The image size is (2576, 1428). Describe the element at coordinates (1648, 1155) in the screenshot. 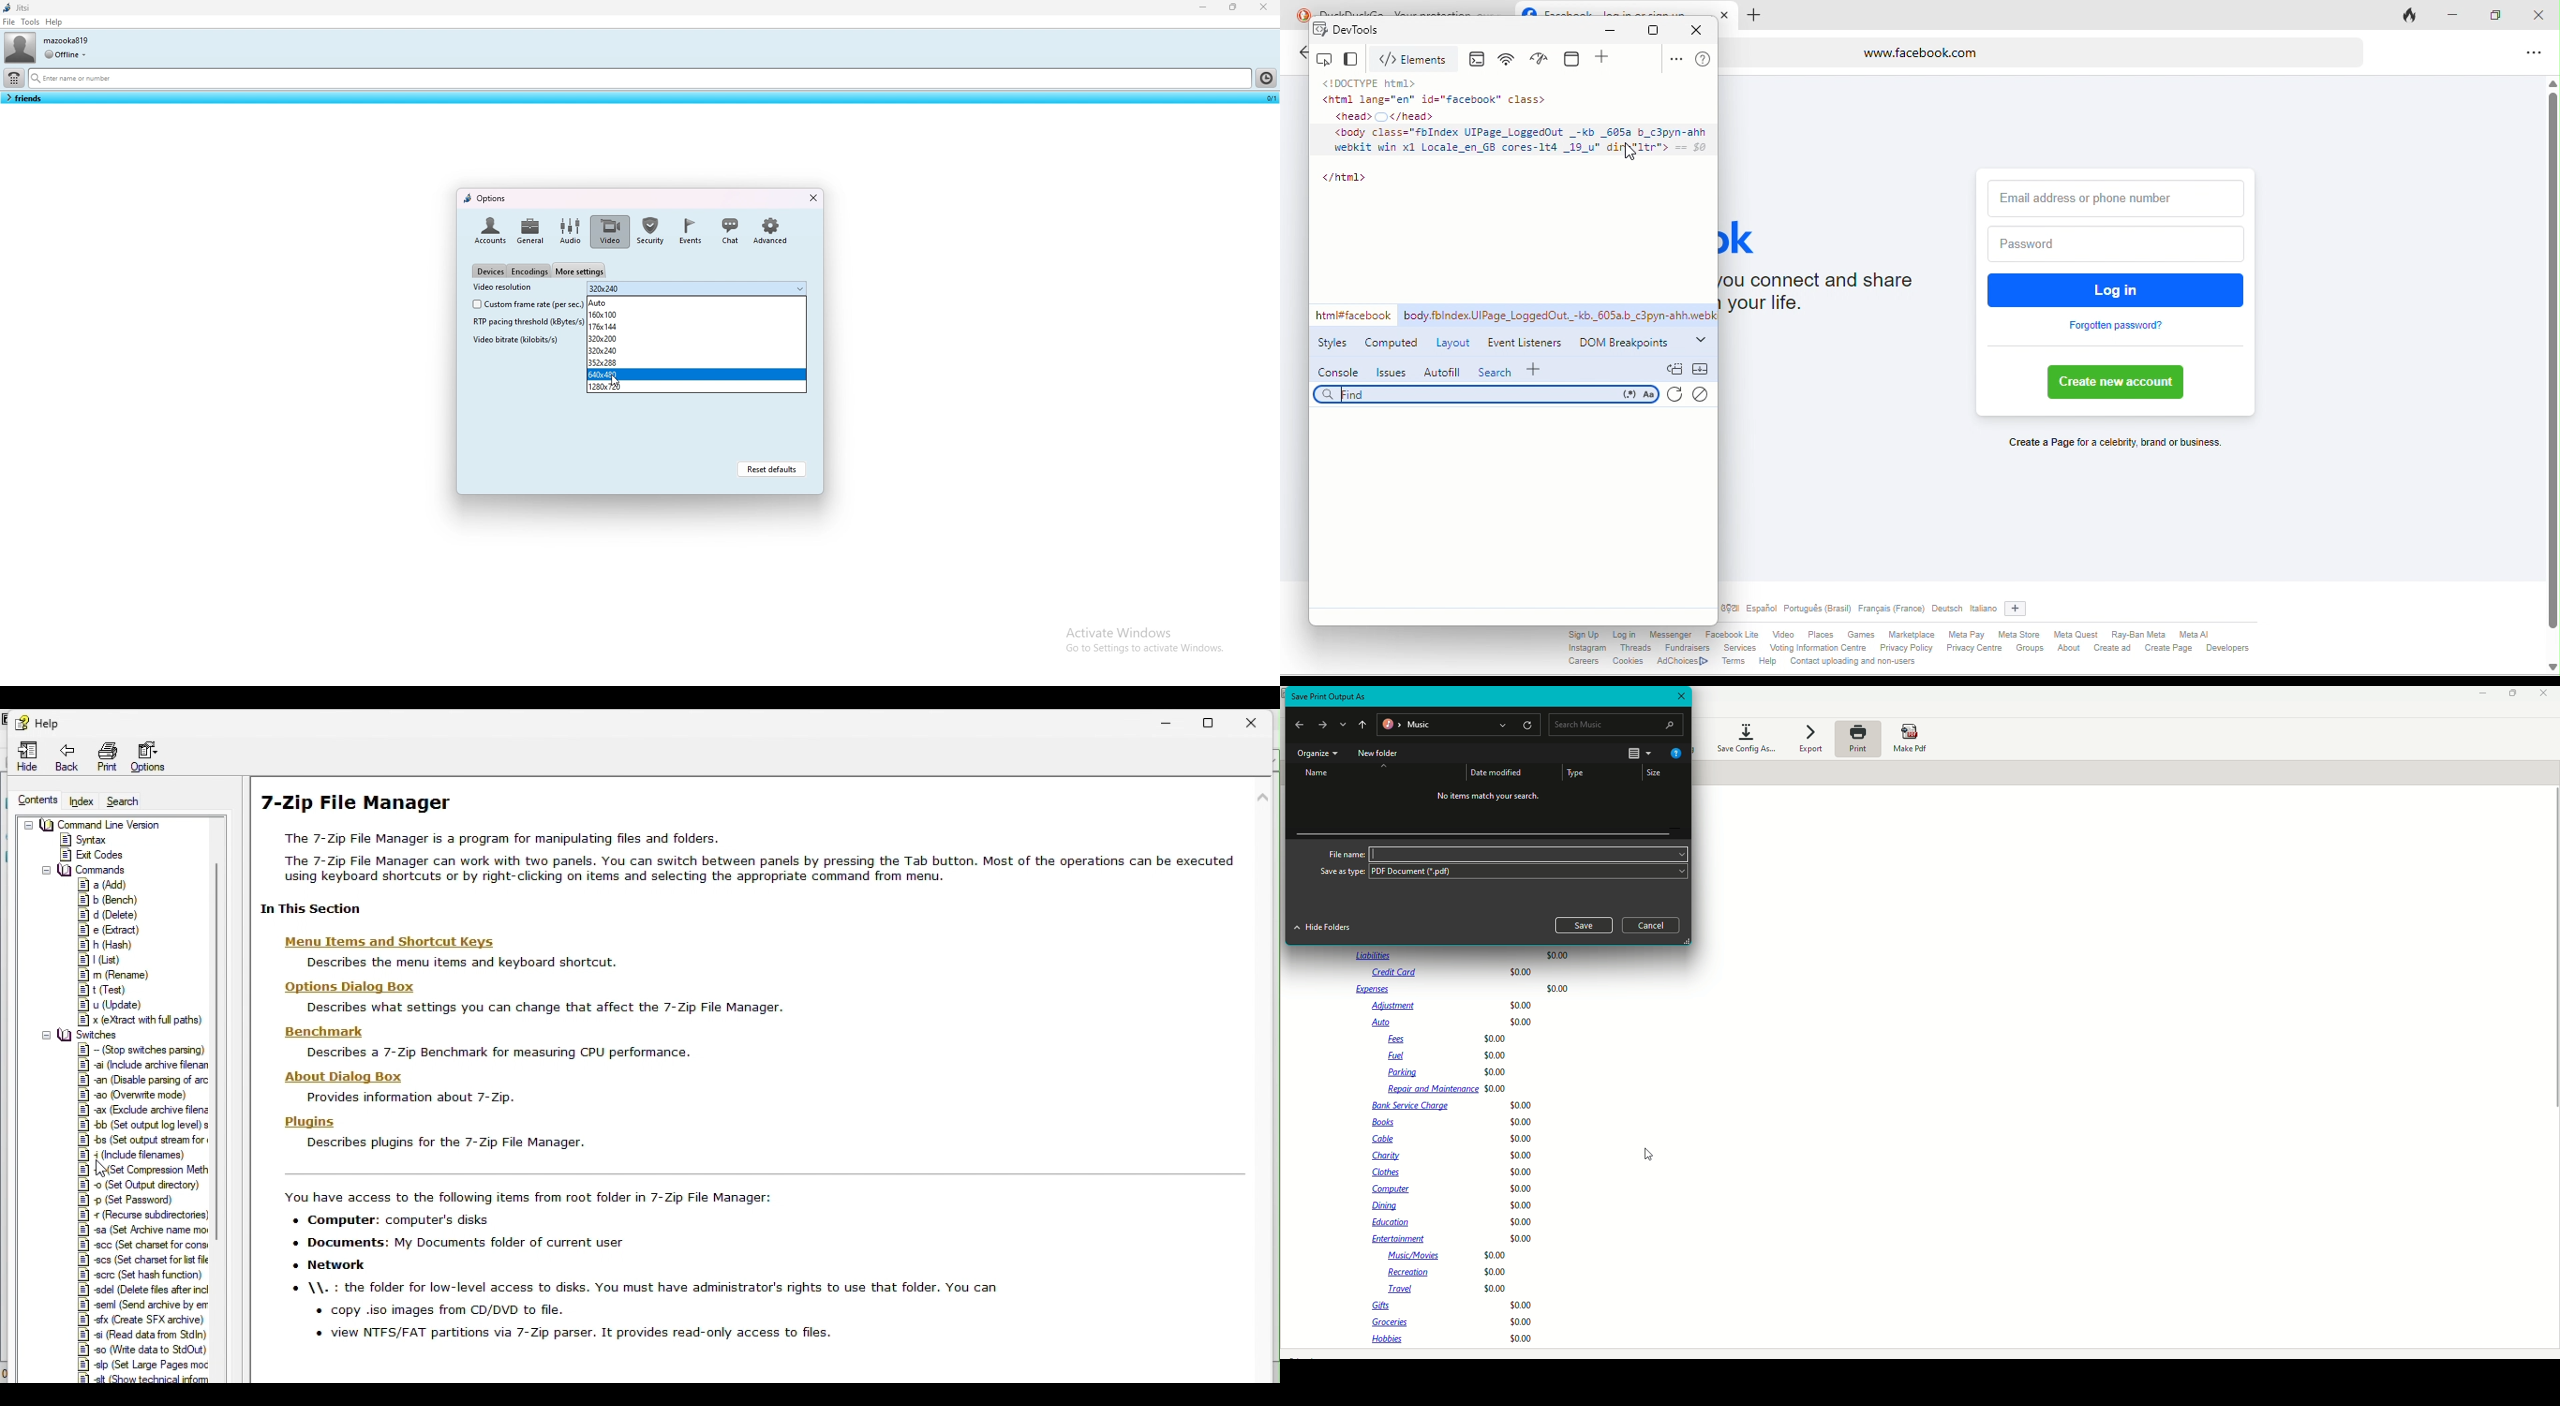

I see `Cursor` at that location.